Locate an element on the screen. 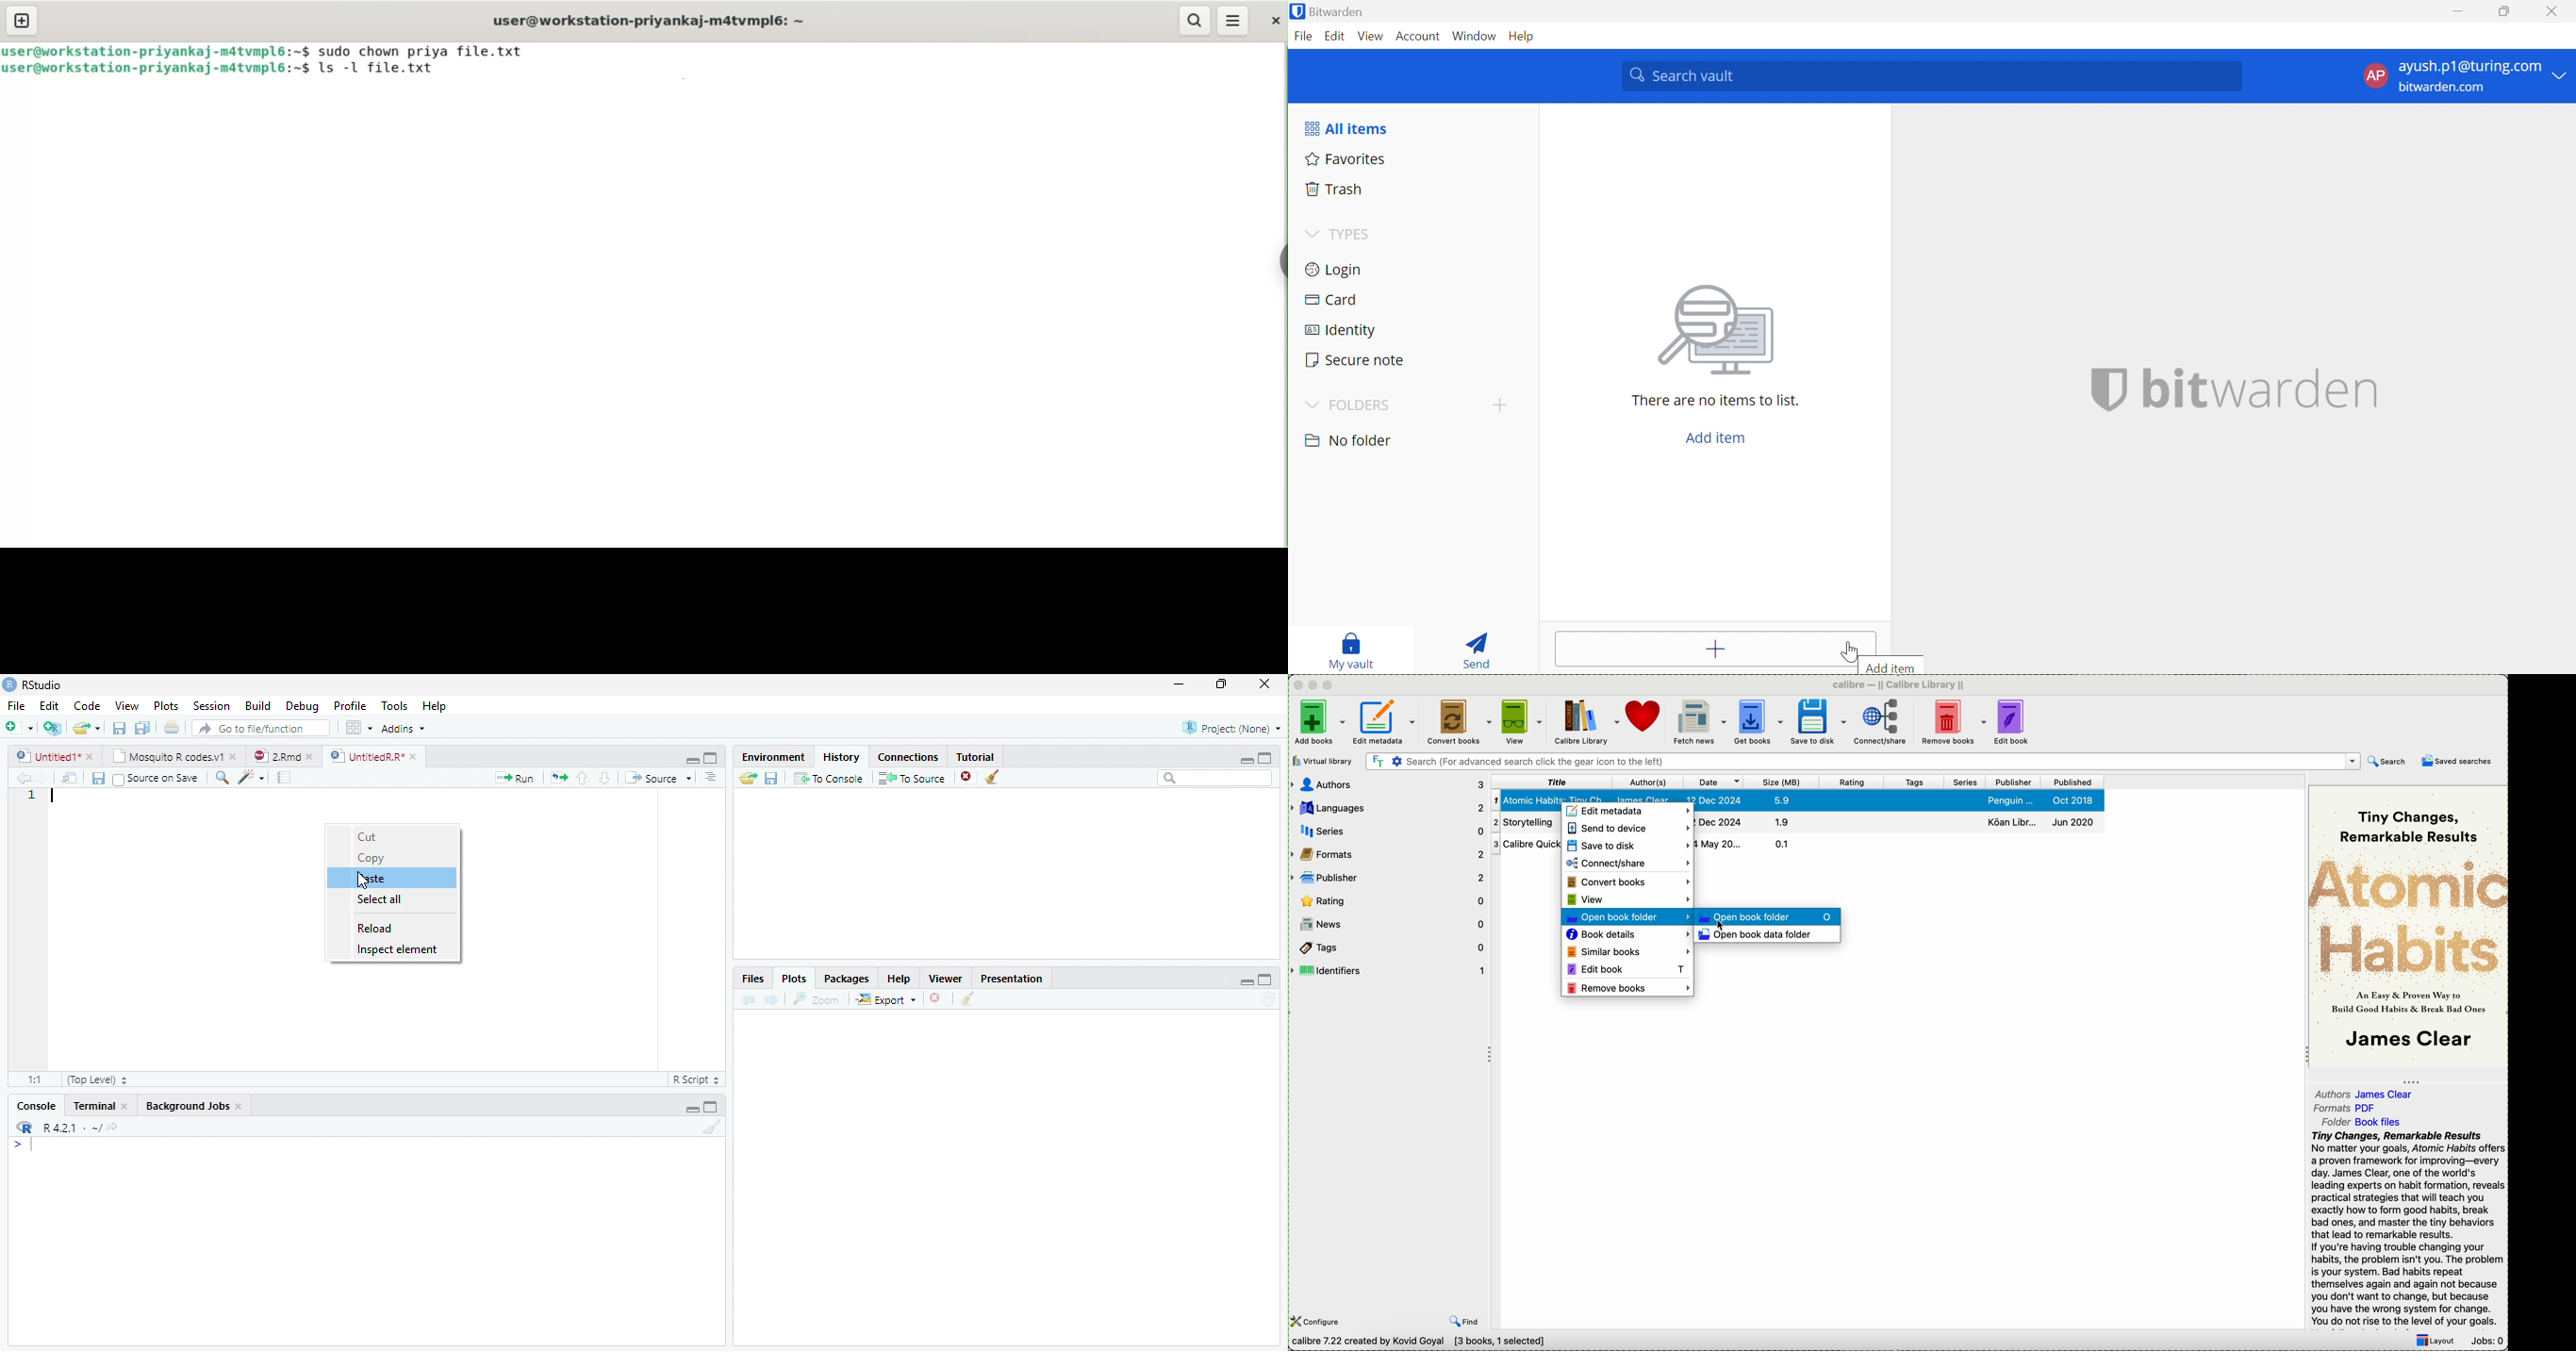 This screenshot has height=1372, width=2576. save is located at coordinates (771, 778).